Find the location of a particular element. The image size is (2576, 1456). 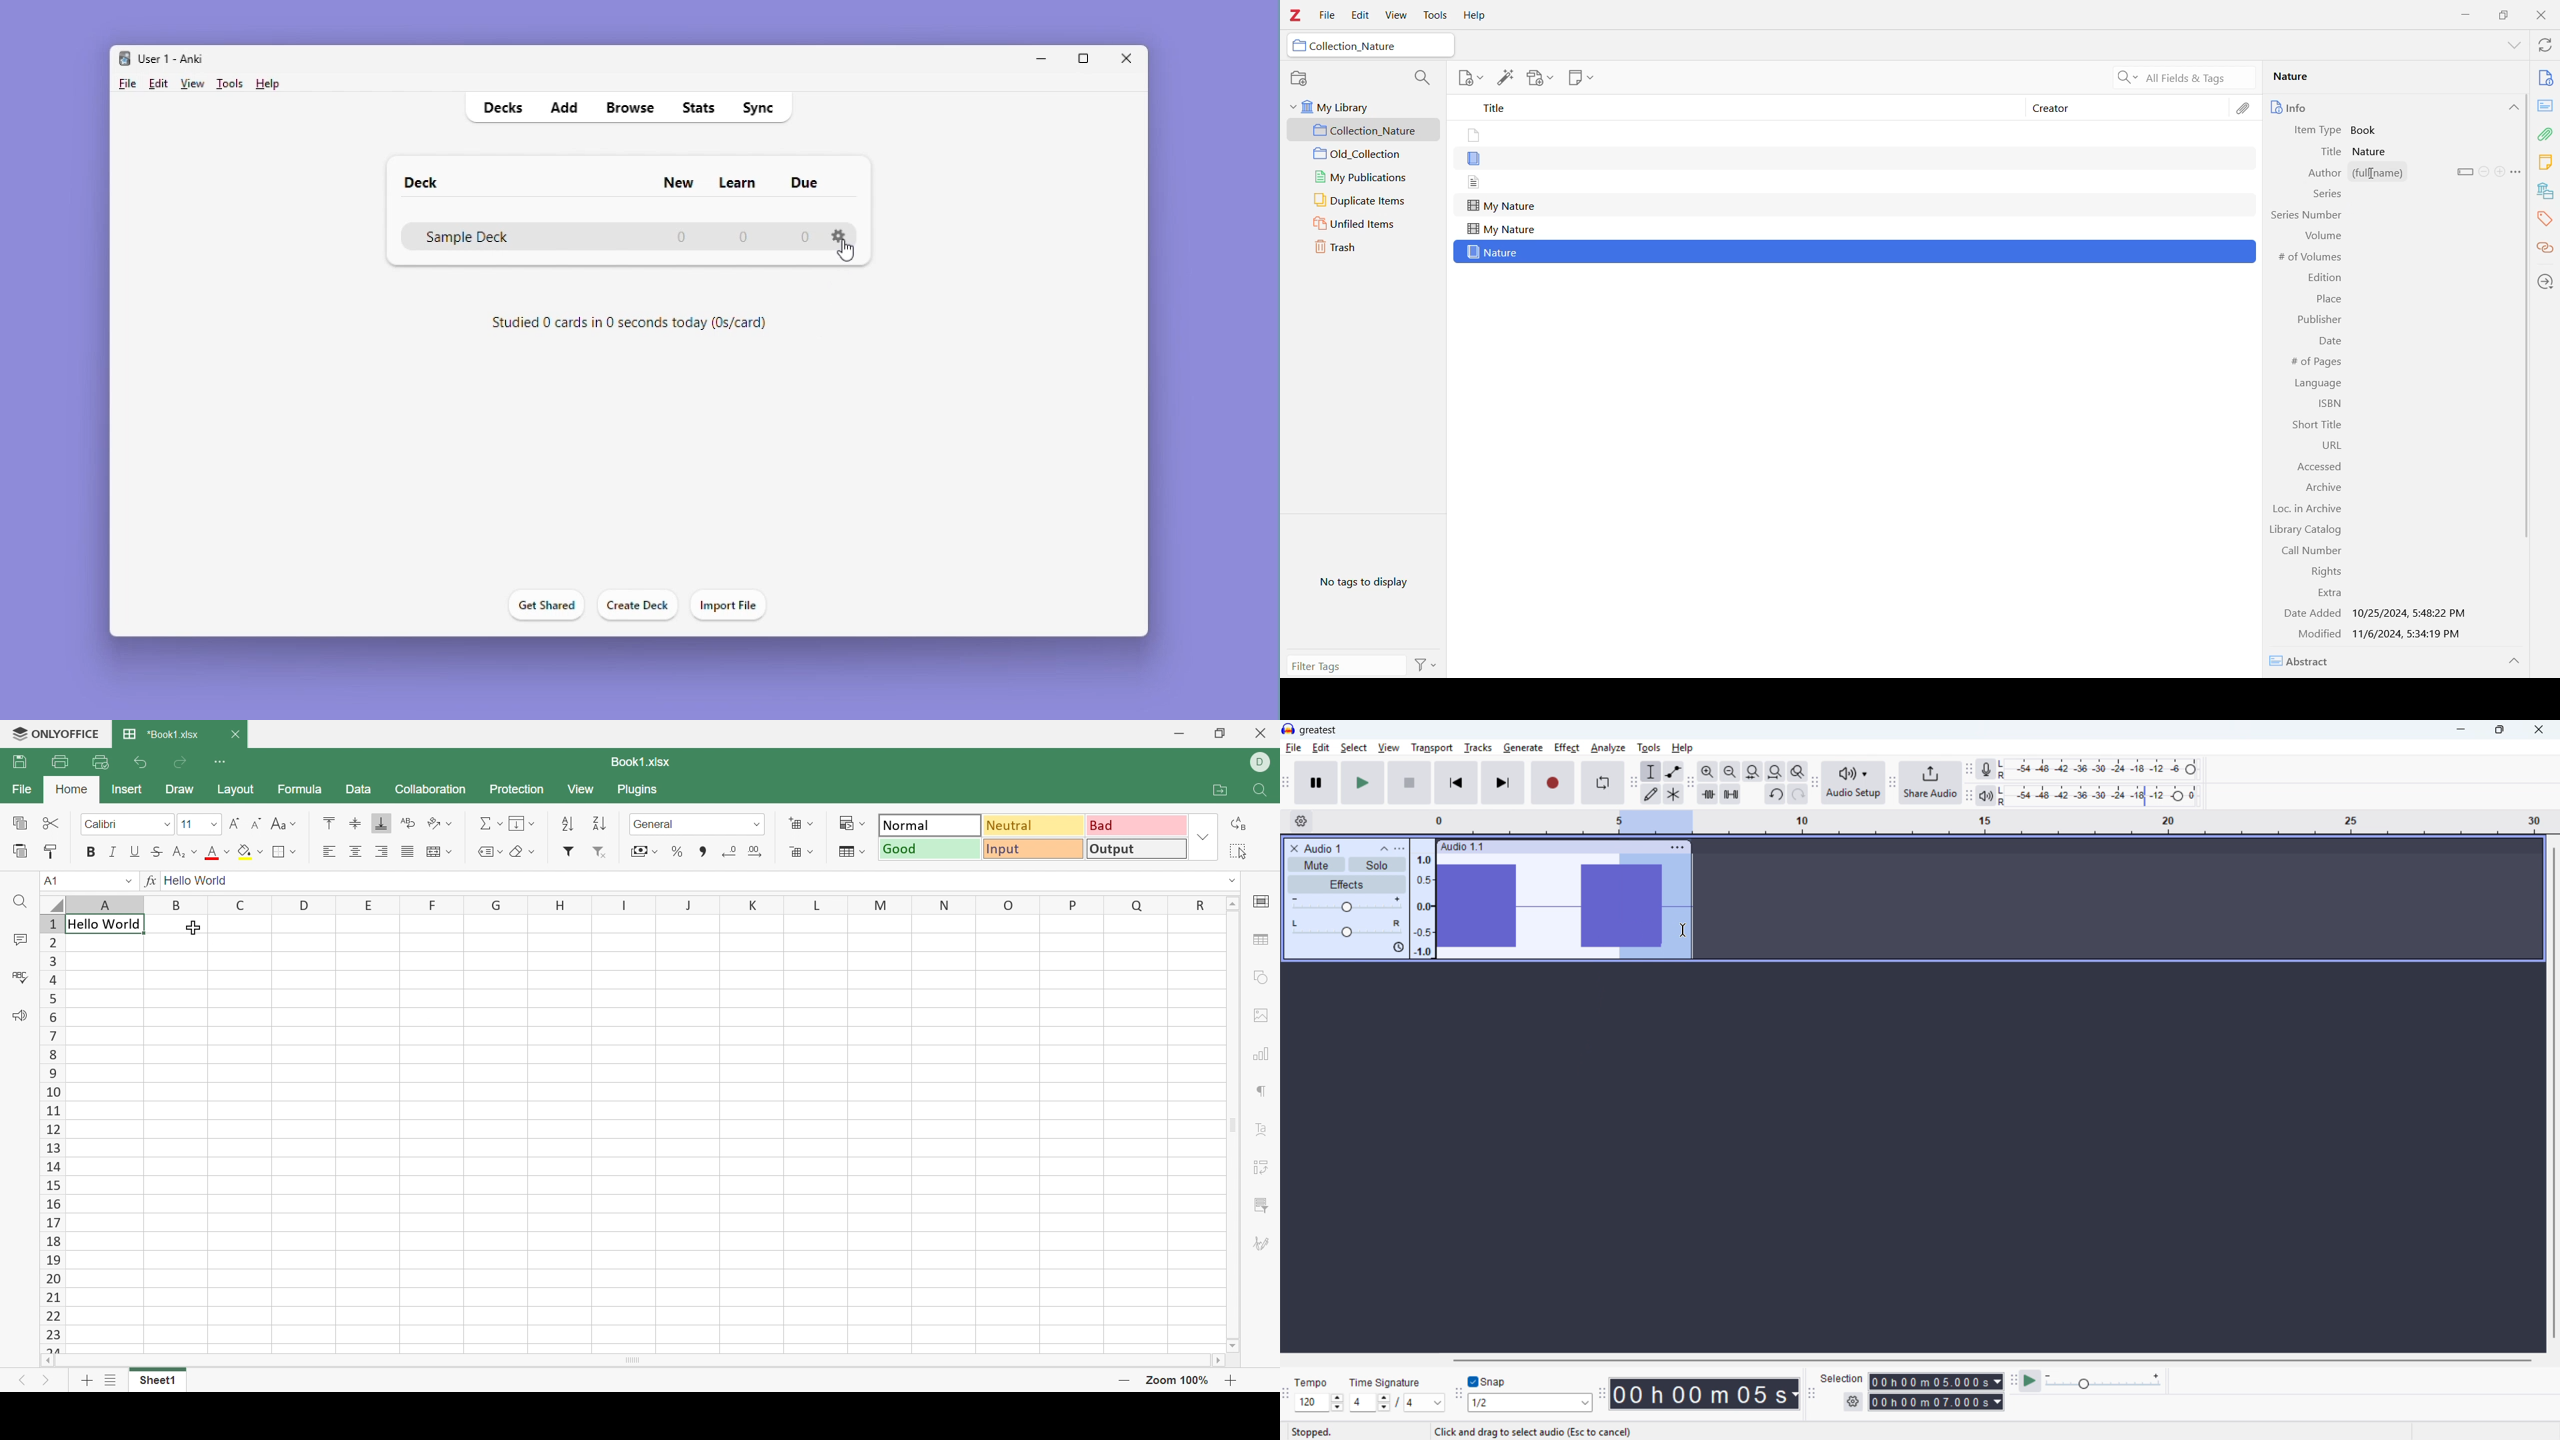

Home is located at coordinates (74, 789).